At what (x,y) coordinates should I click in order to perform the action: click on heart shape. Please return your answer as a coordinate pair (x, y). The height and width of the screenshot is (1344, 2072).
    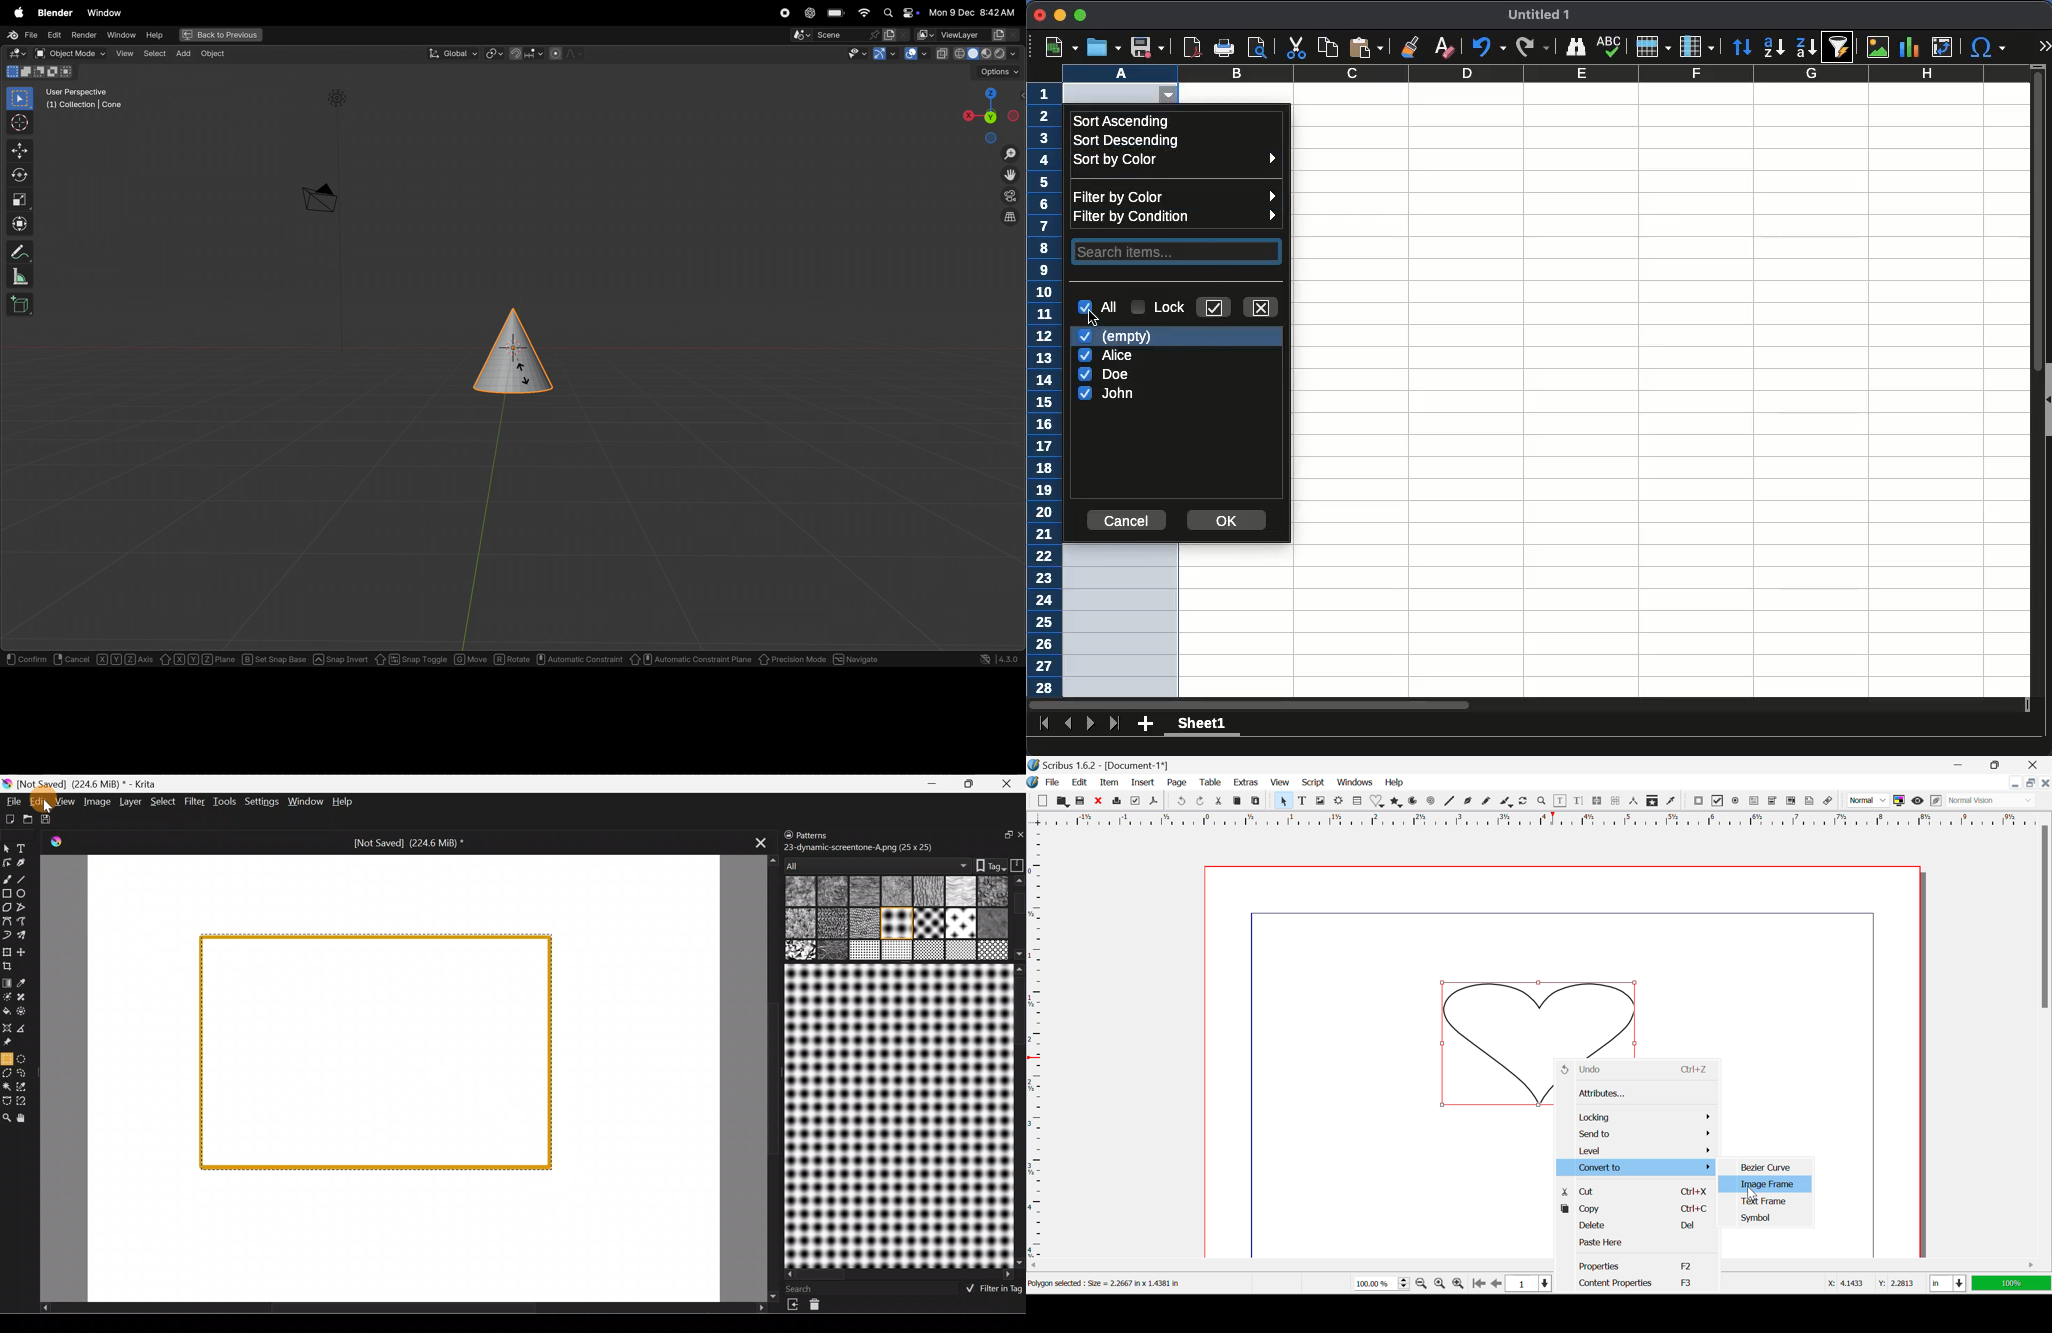
    Looking at the image, I should click on (1540, 1015).